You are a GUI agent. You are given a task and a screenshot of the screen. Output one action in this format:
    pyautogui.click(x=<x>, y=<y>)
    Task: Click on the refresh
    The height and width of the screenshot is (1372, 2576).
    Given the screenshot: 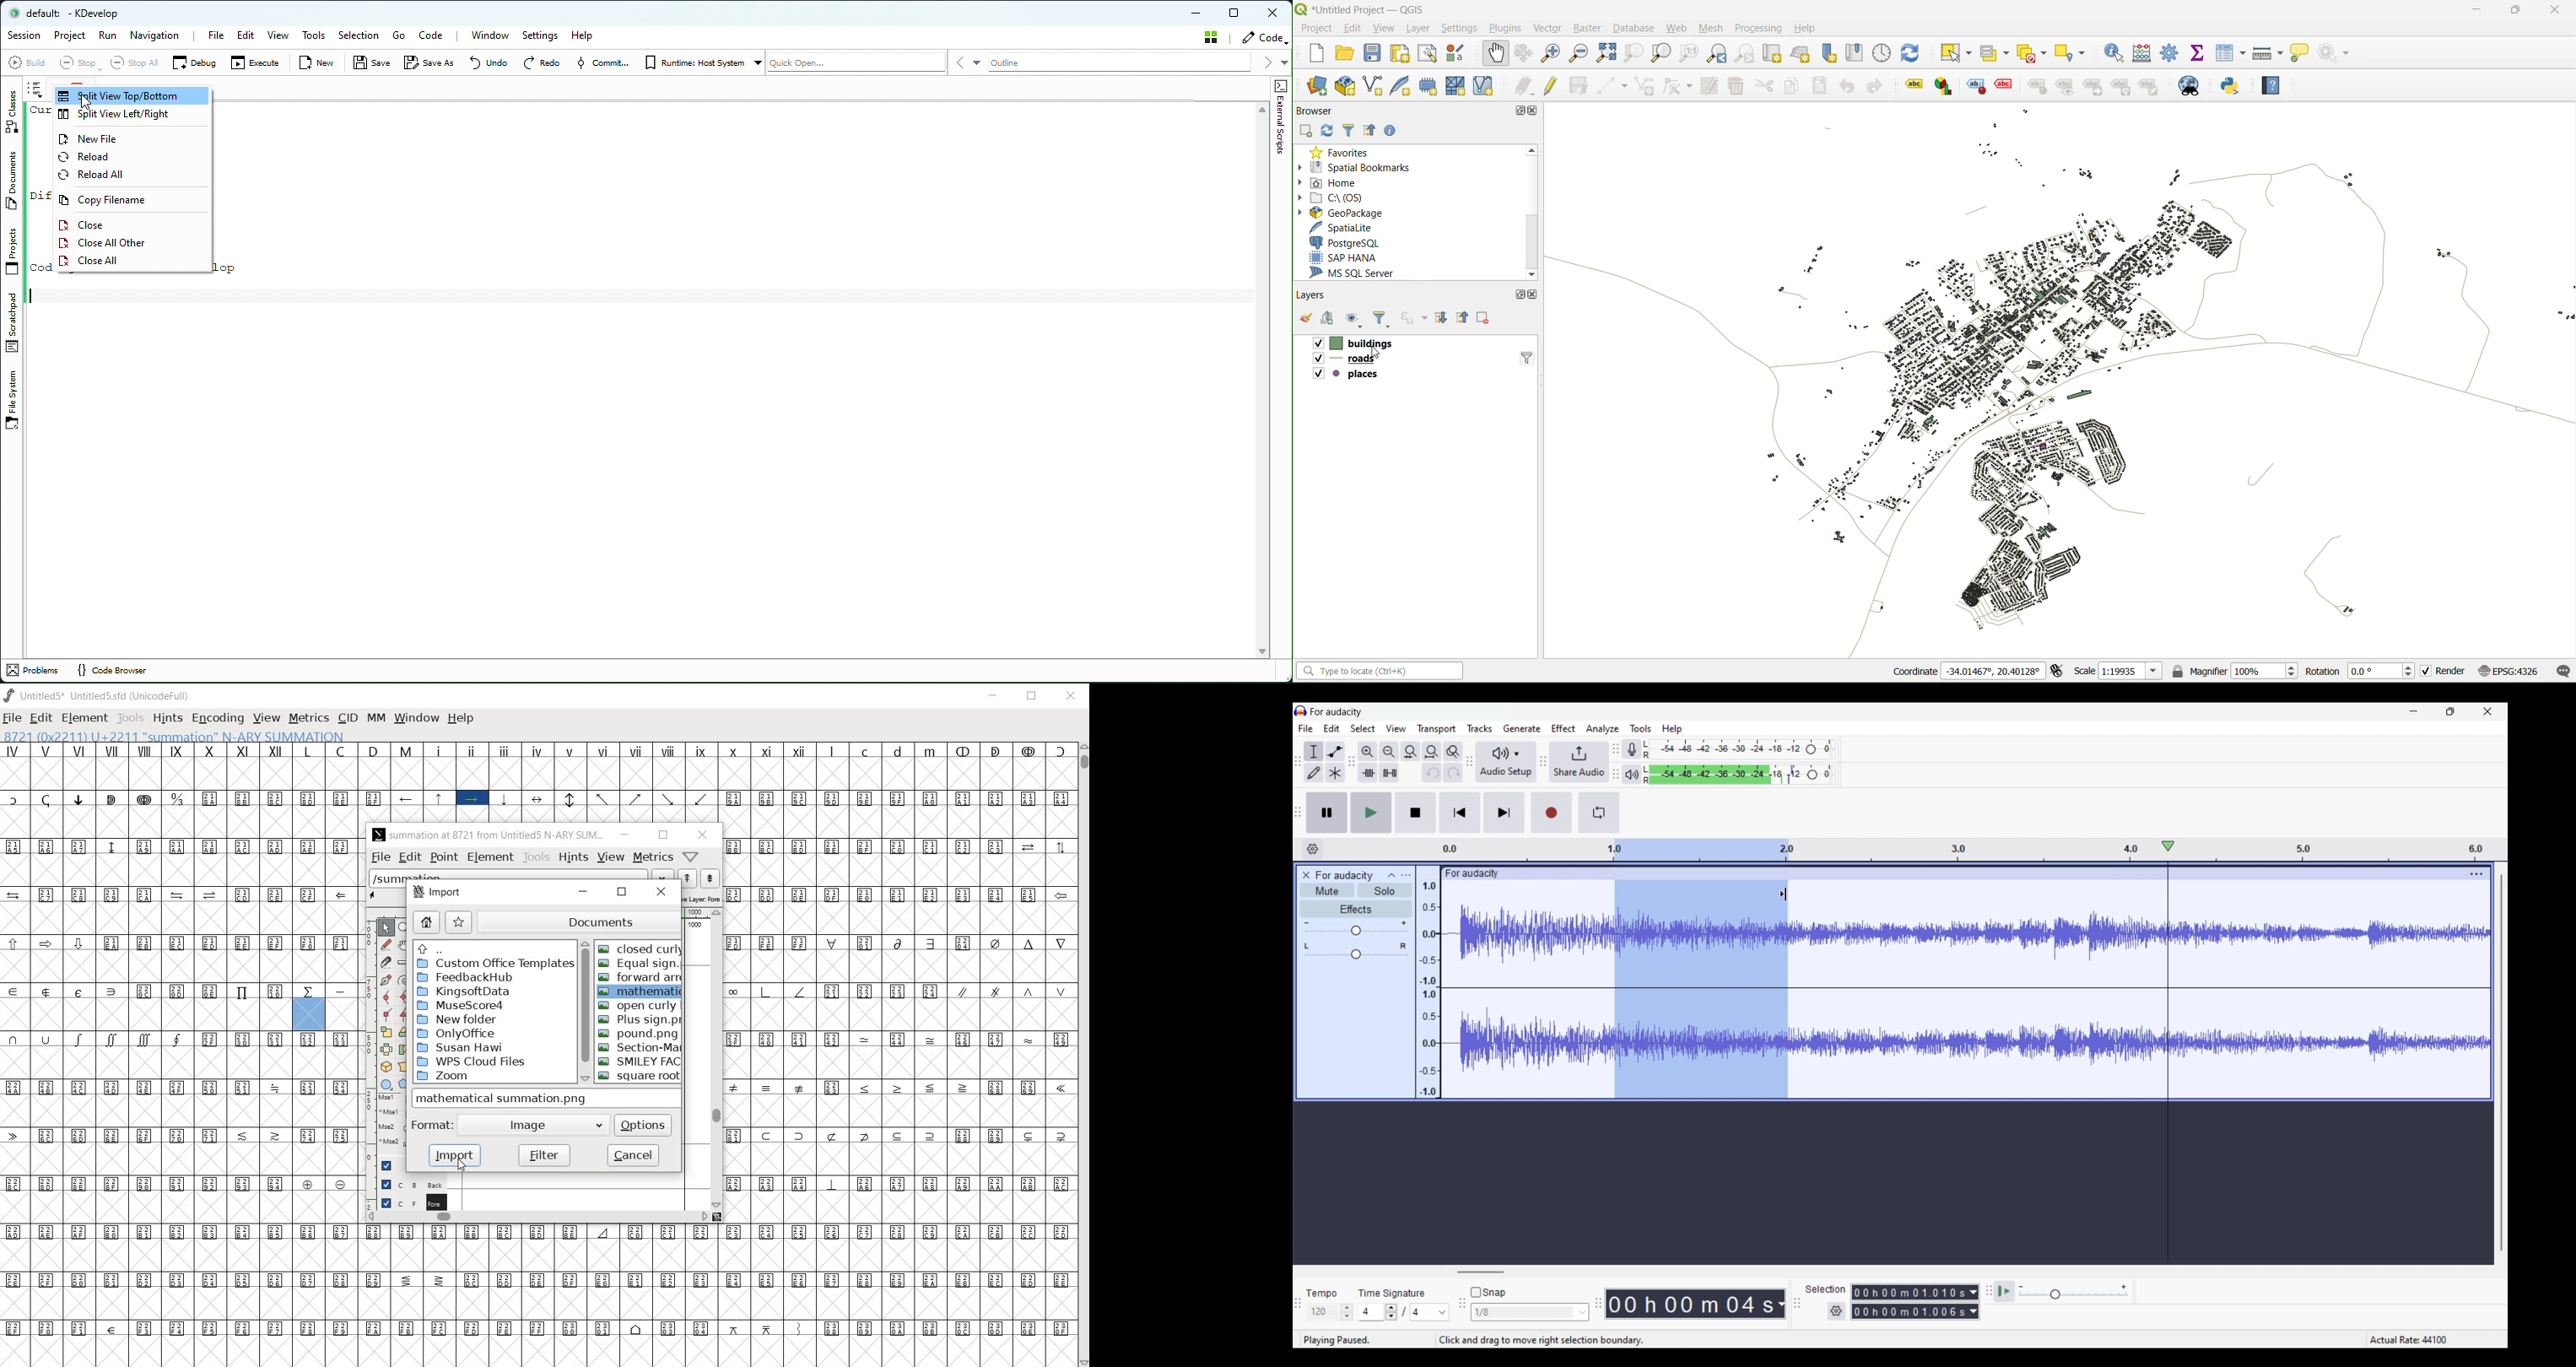 What is the action you would take?
    pyautogui.click(x=1913, y=52)
    